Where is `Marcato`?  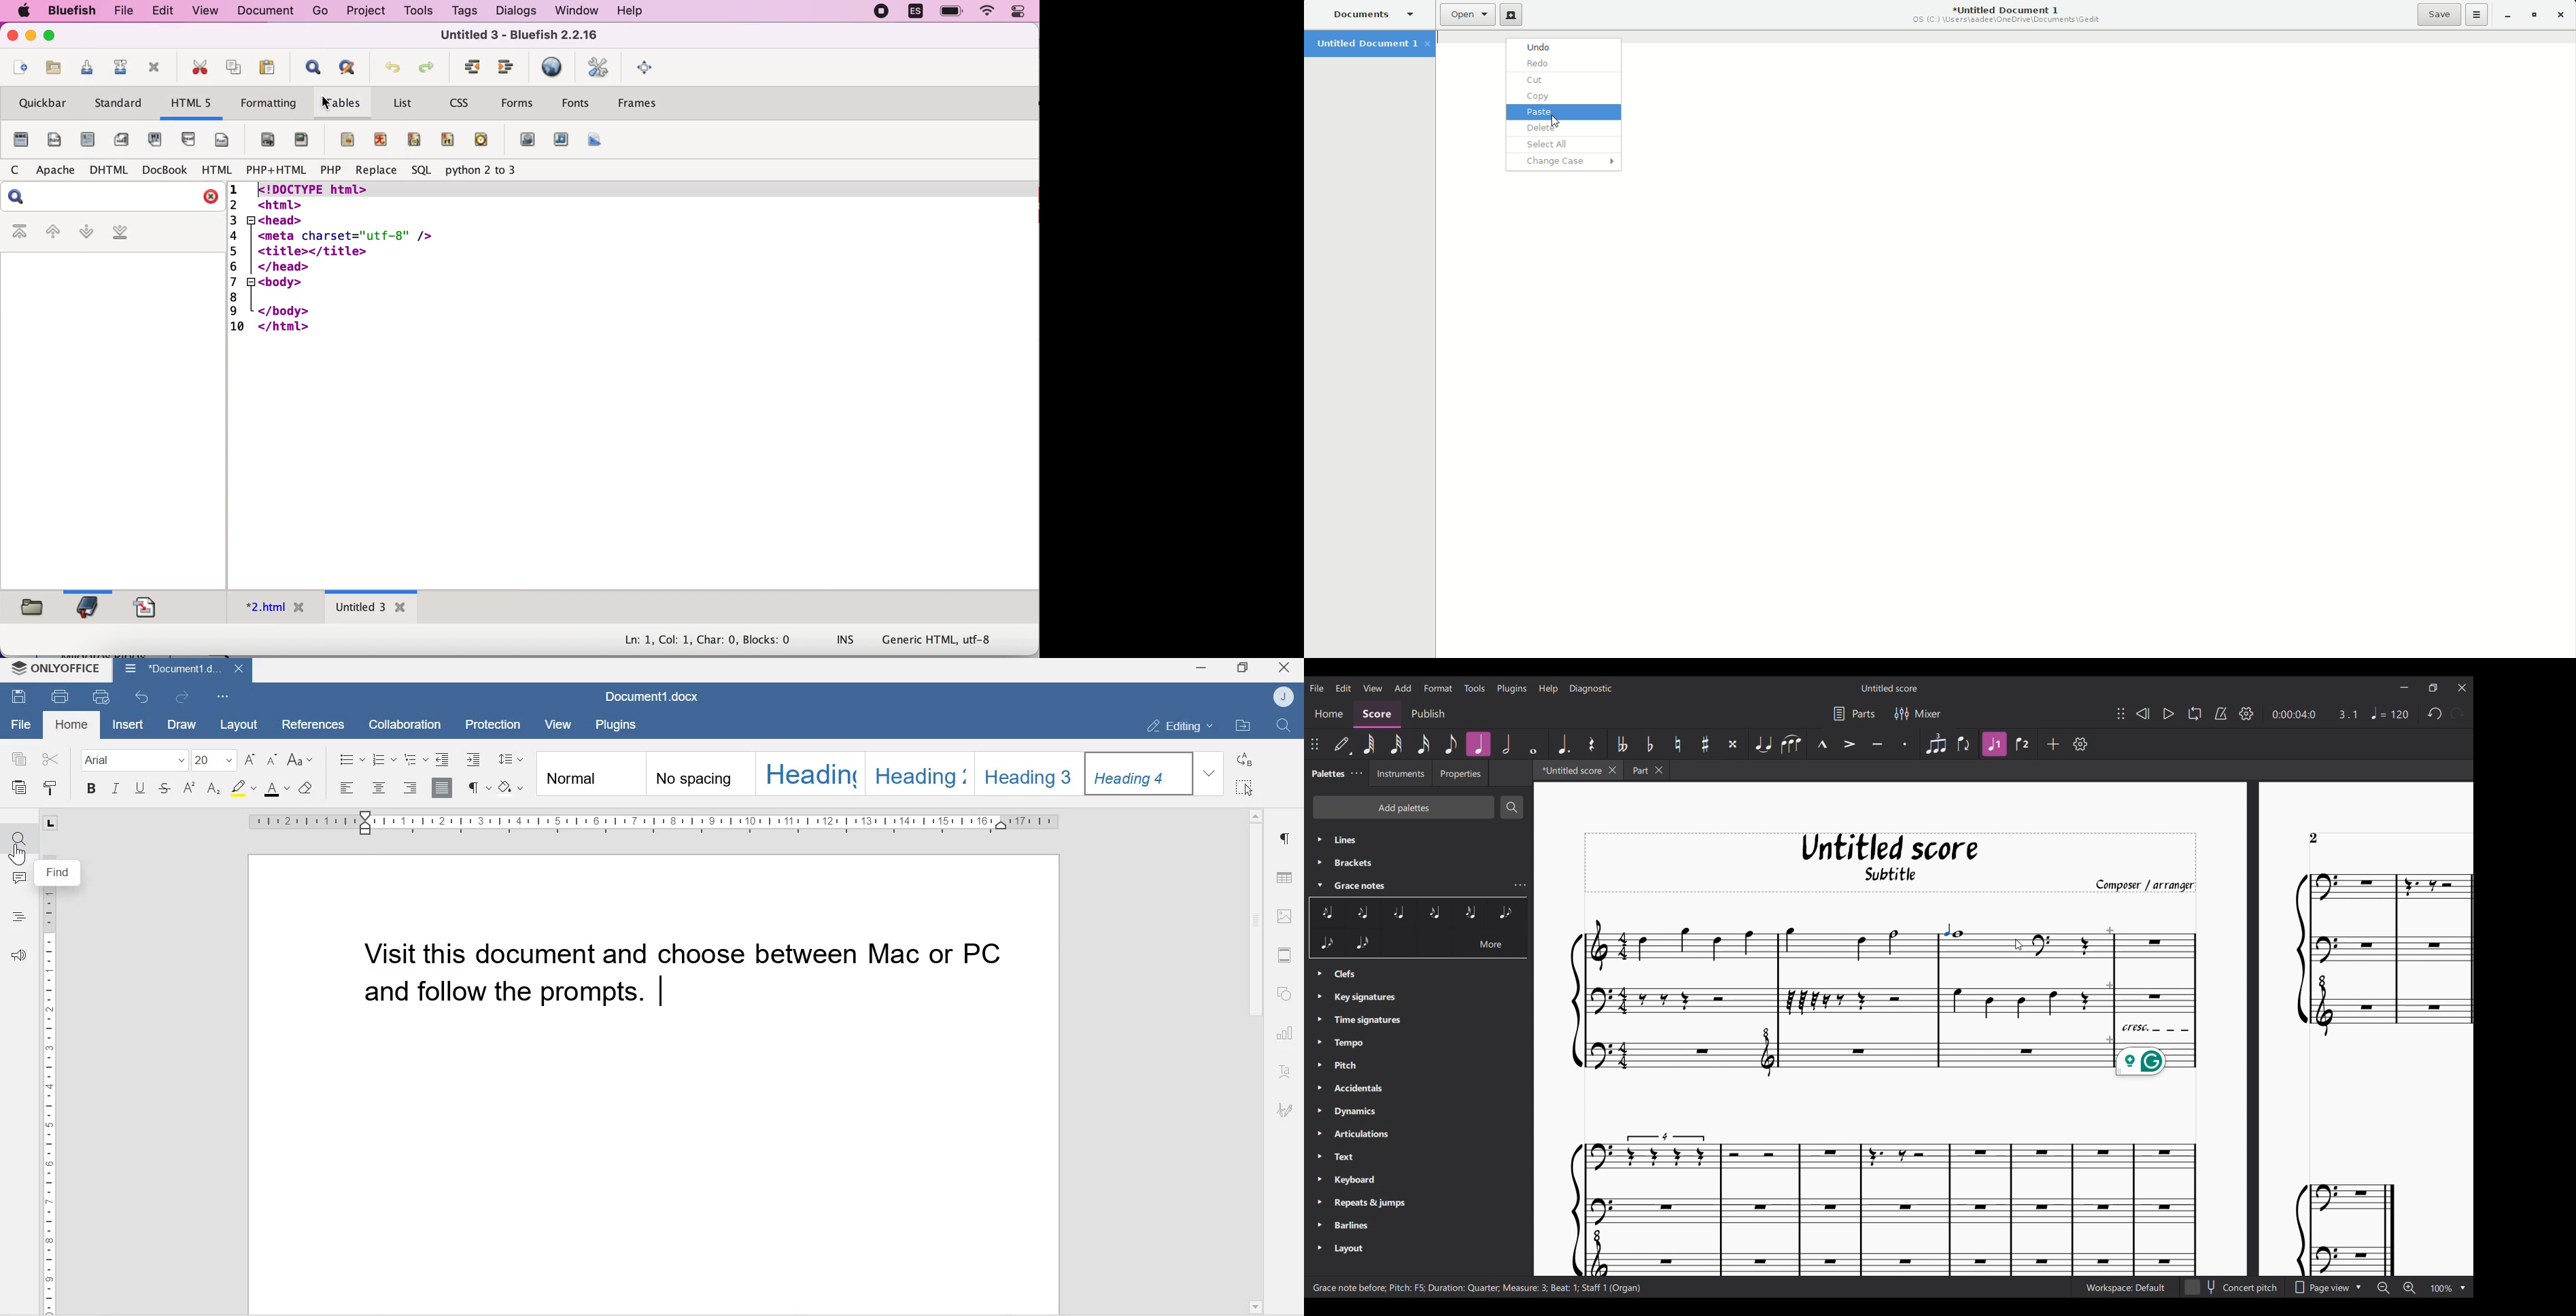
Marcato is located at coordinates (1821, 744).